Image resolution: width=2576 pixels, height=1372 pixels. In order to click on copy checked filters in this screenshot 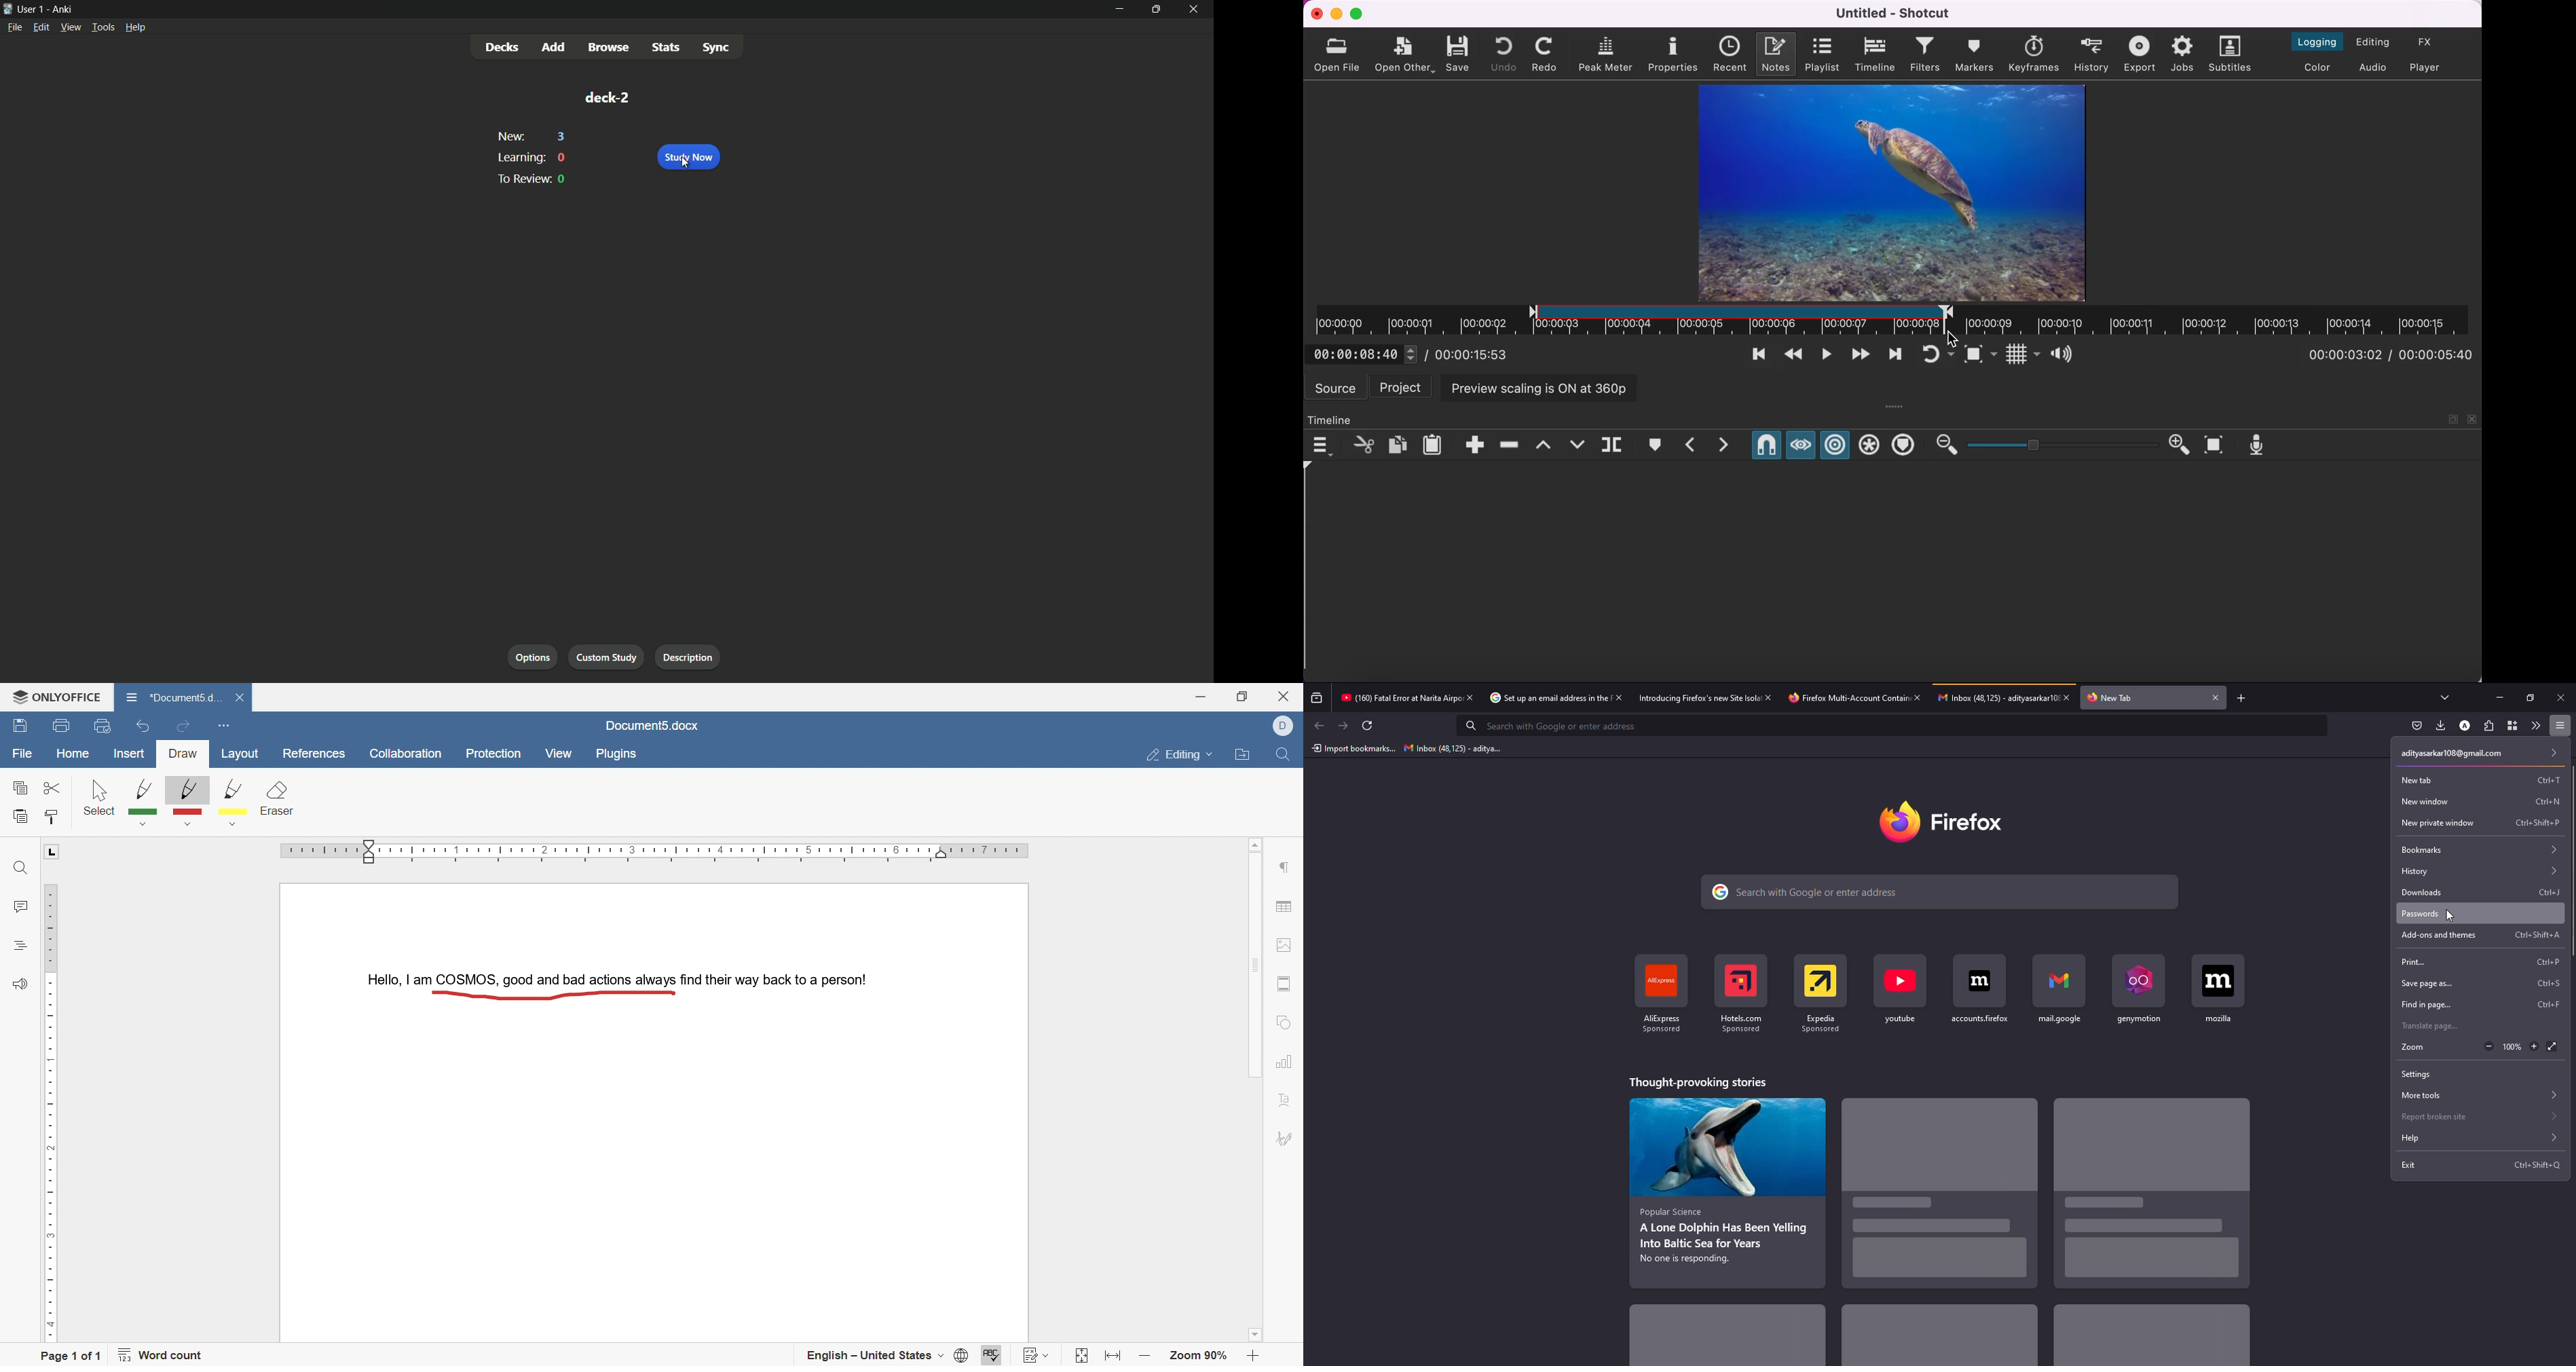, I will do `click(1396, 444)`.